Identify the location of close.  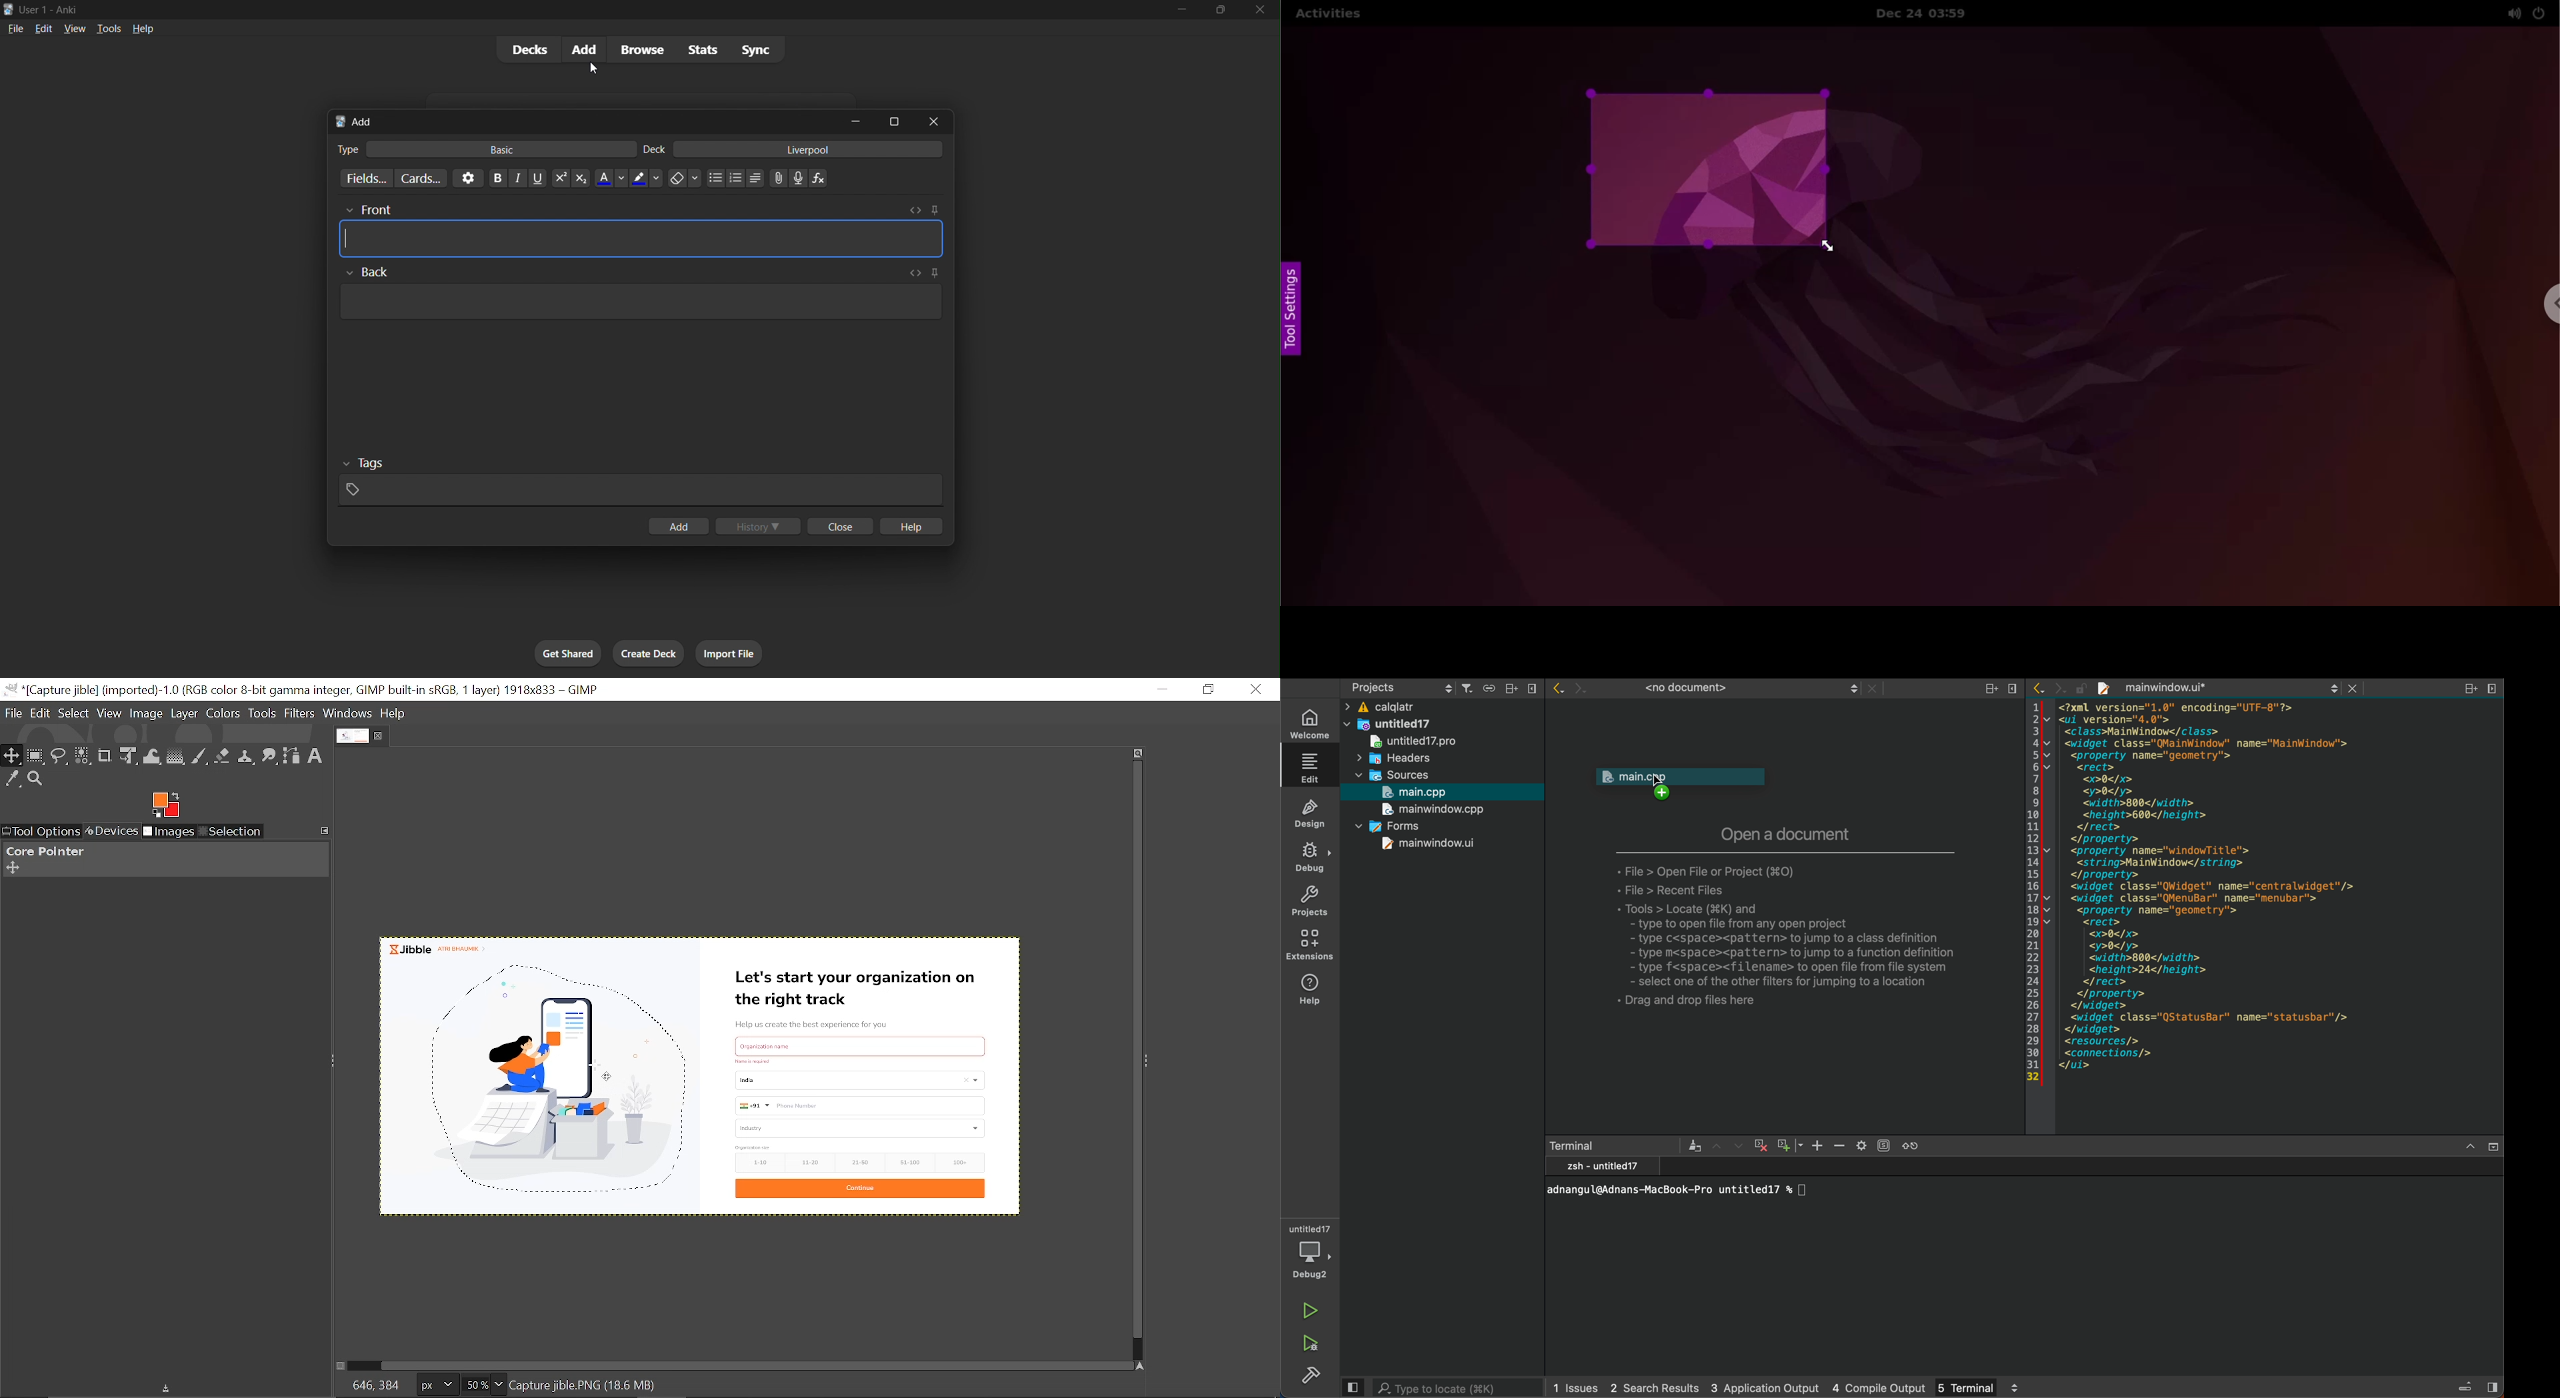
(1261, 11).